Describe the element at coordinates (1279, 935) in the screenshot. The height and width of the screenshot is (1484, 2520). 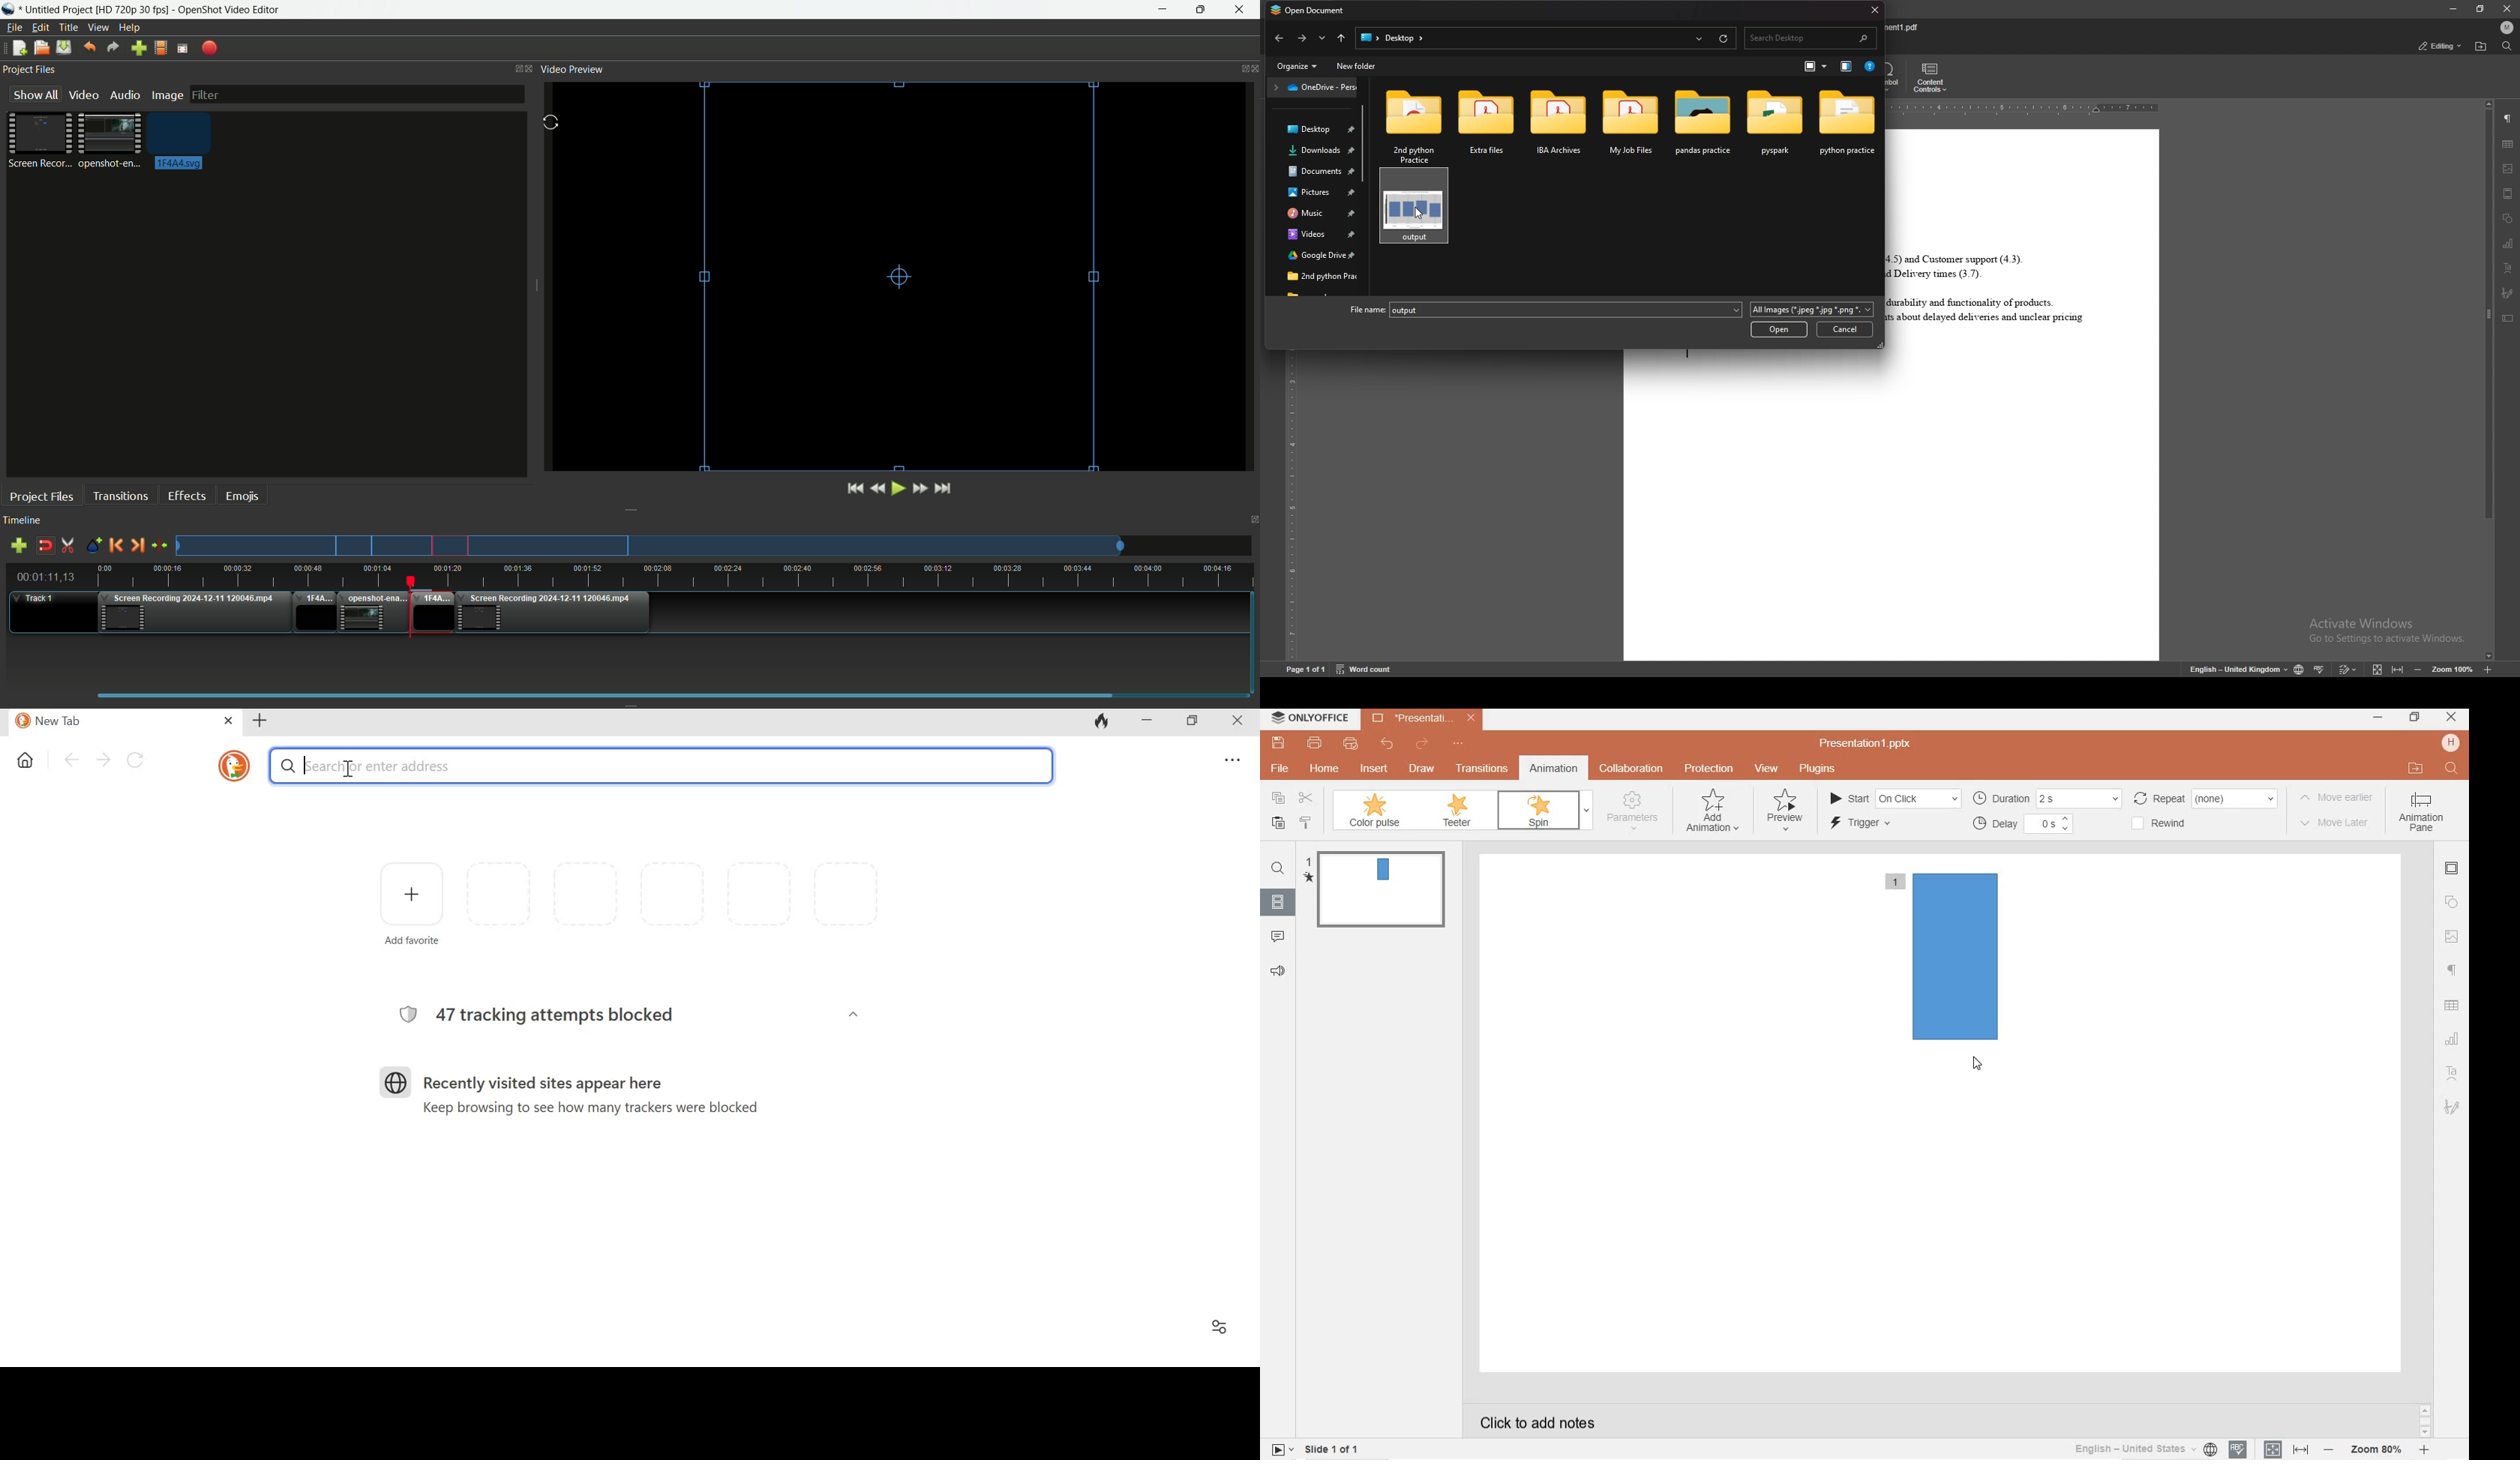
I see `comments` at that location.